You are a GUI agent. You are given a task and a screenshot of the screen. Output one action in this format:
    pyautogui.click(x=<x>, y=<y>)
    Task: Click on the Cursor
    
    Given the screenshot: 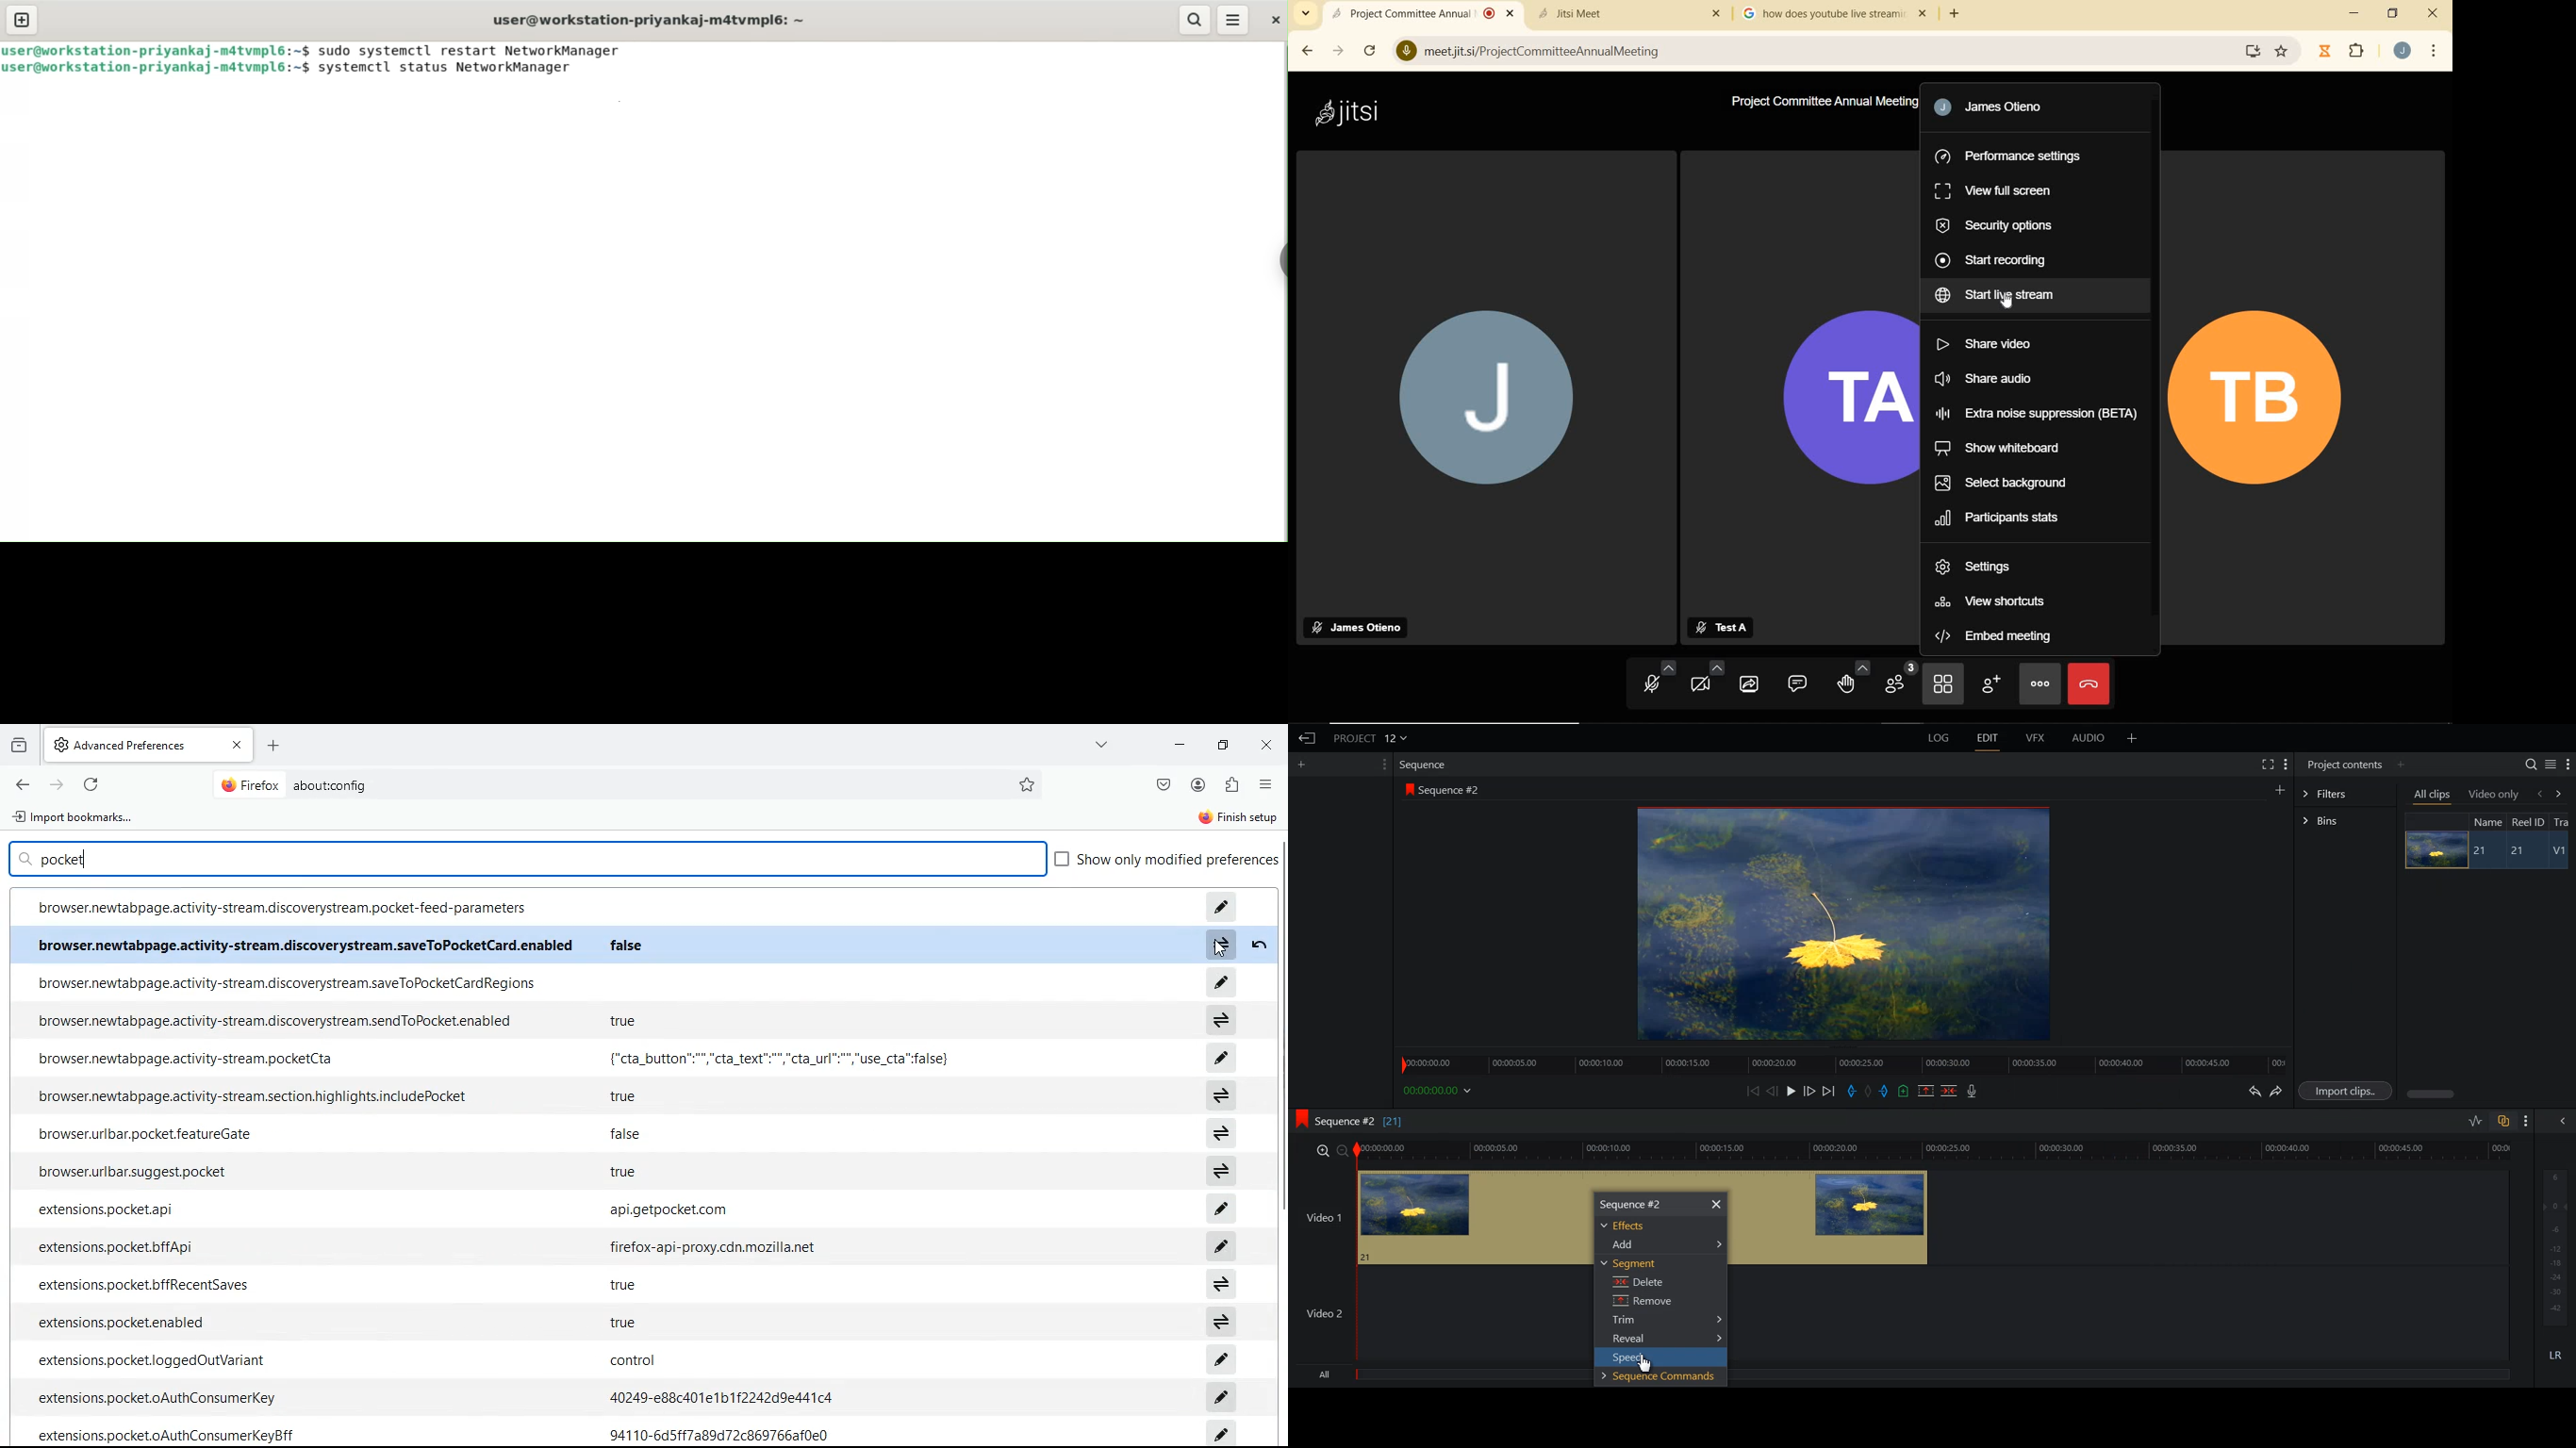 What is the action you would take?
    pyautogui.click(x=1221, y=947)
    